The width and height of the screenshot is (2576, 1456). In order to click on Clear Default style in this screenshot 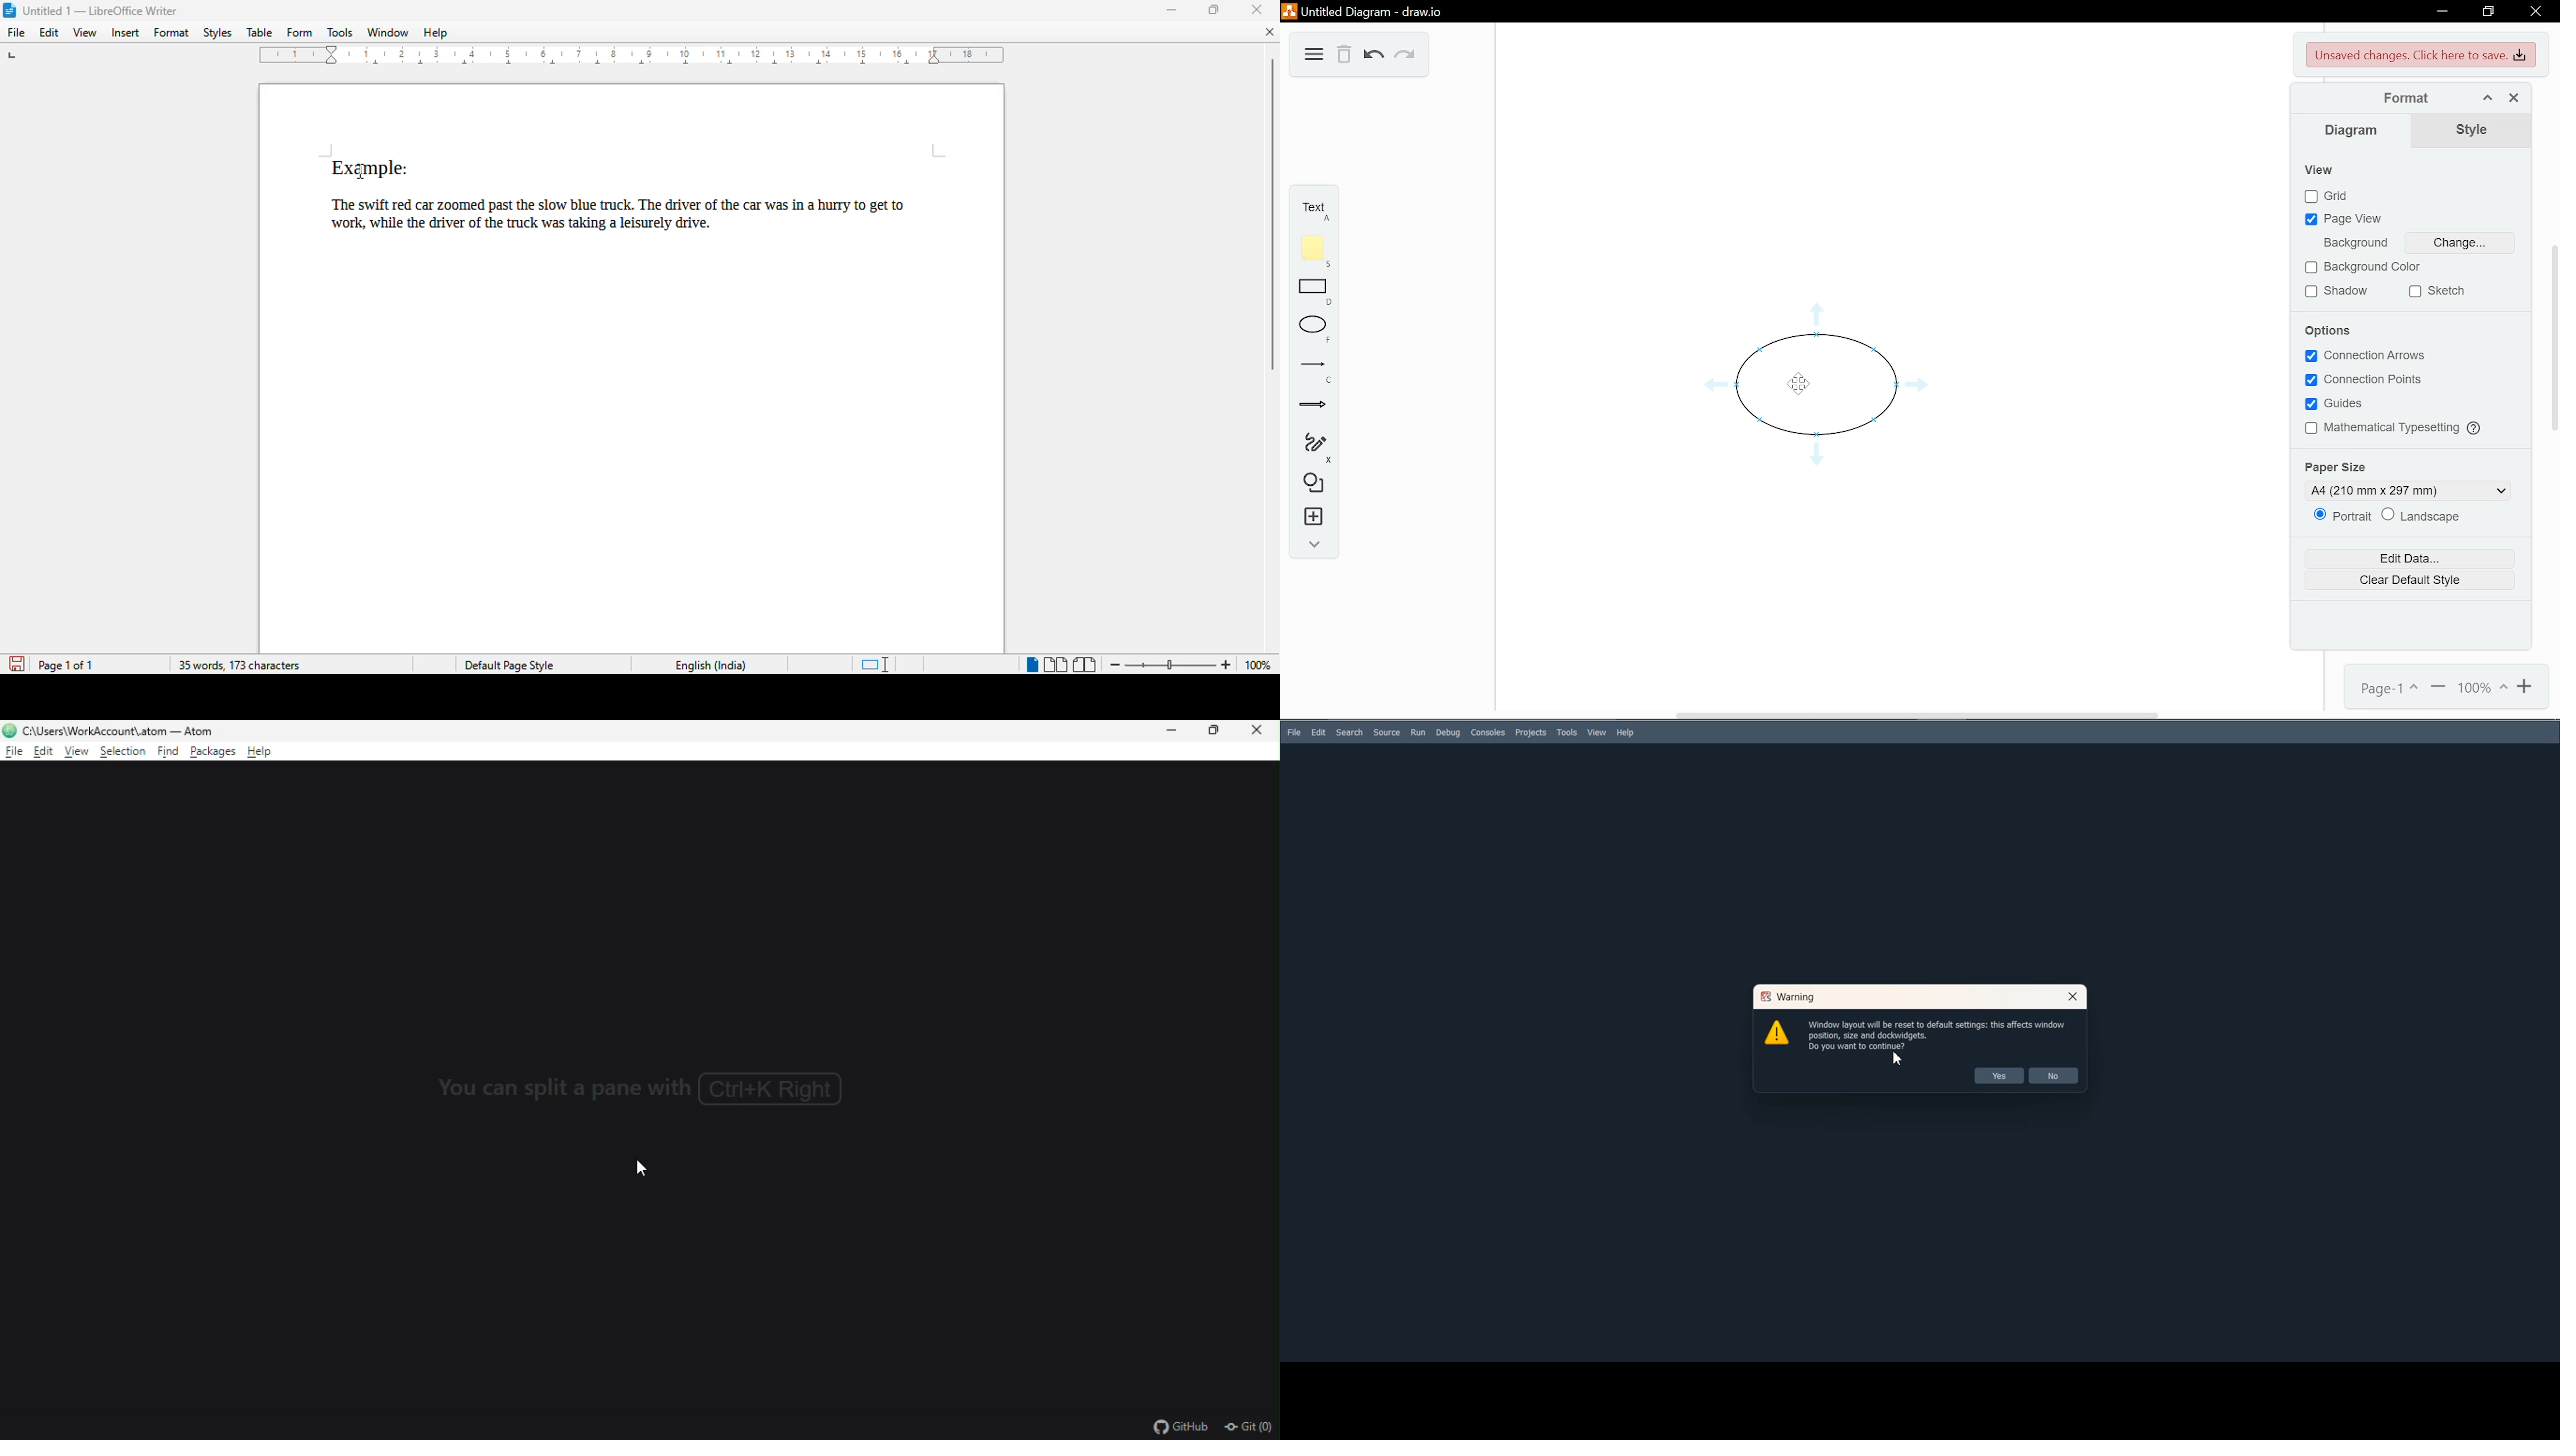, I will do `click(2417, 578)`.